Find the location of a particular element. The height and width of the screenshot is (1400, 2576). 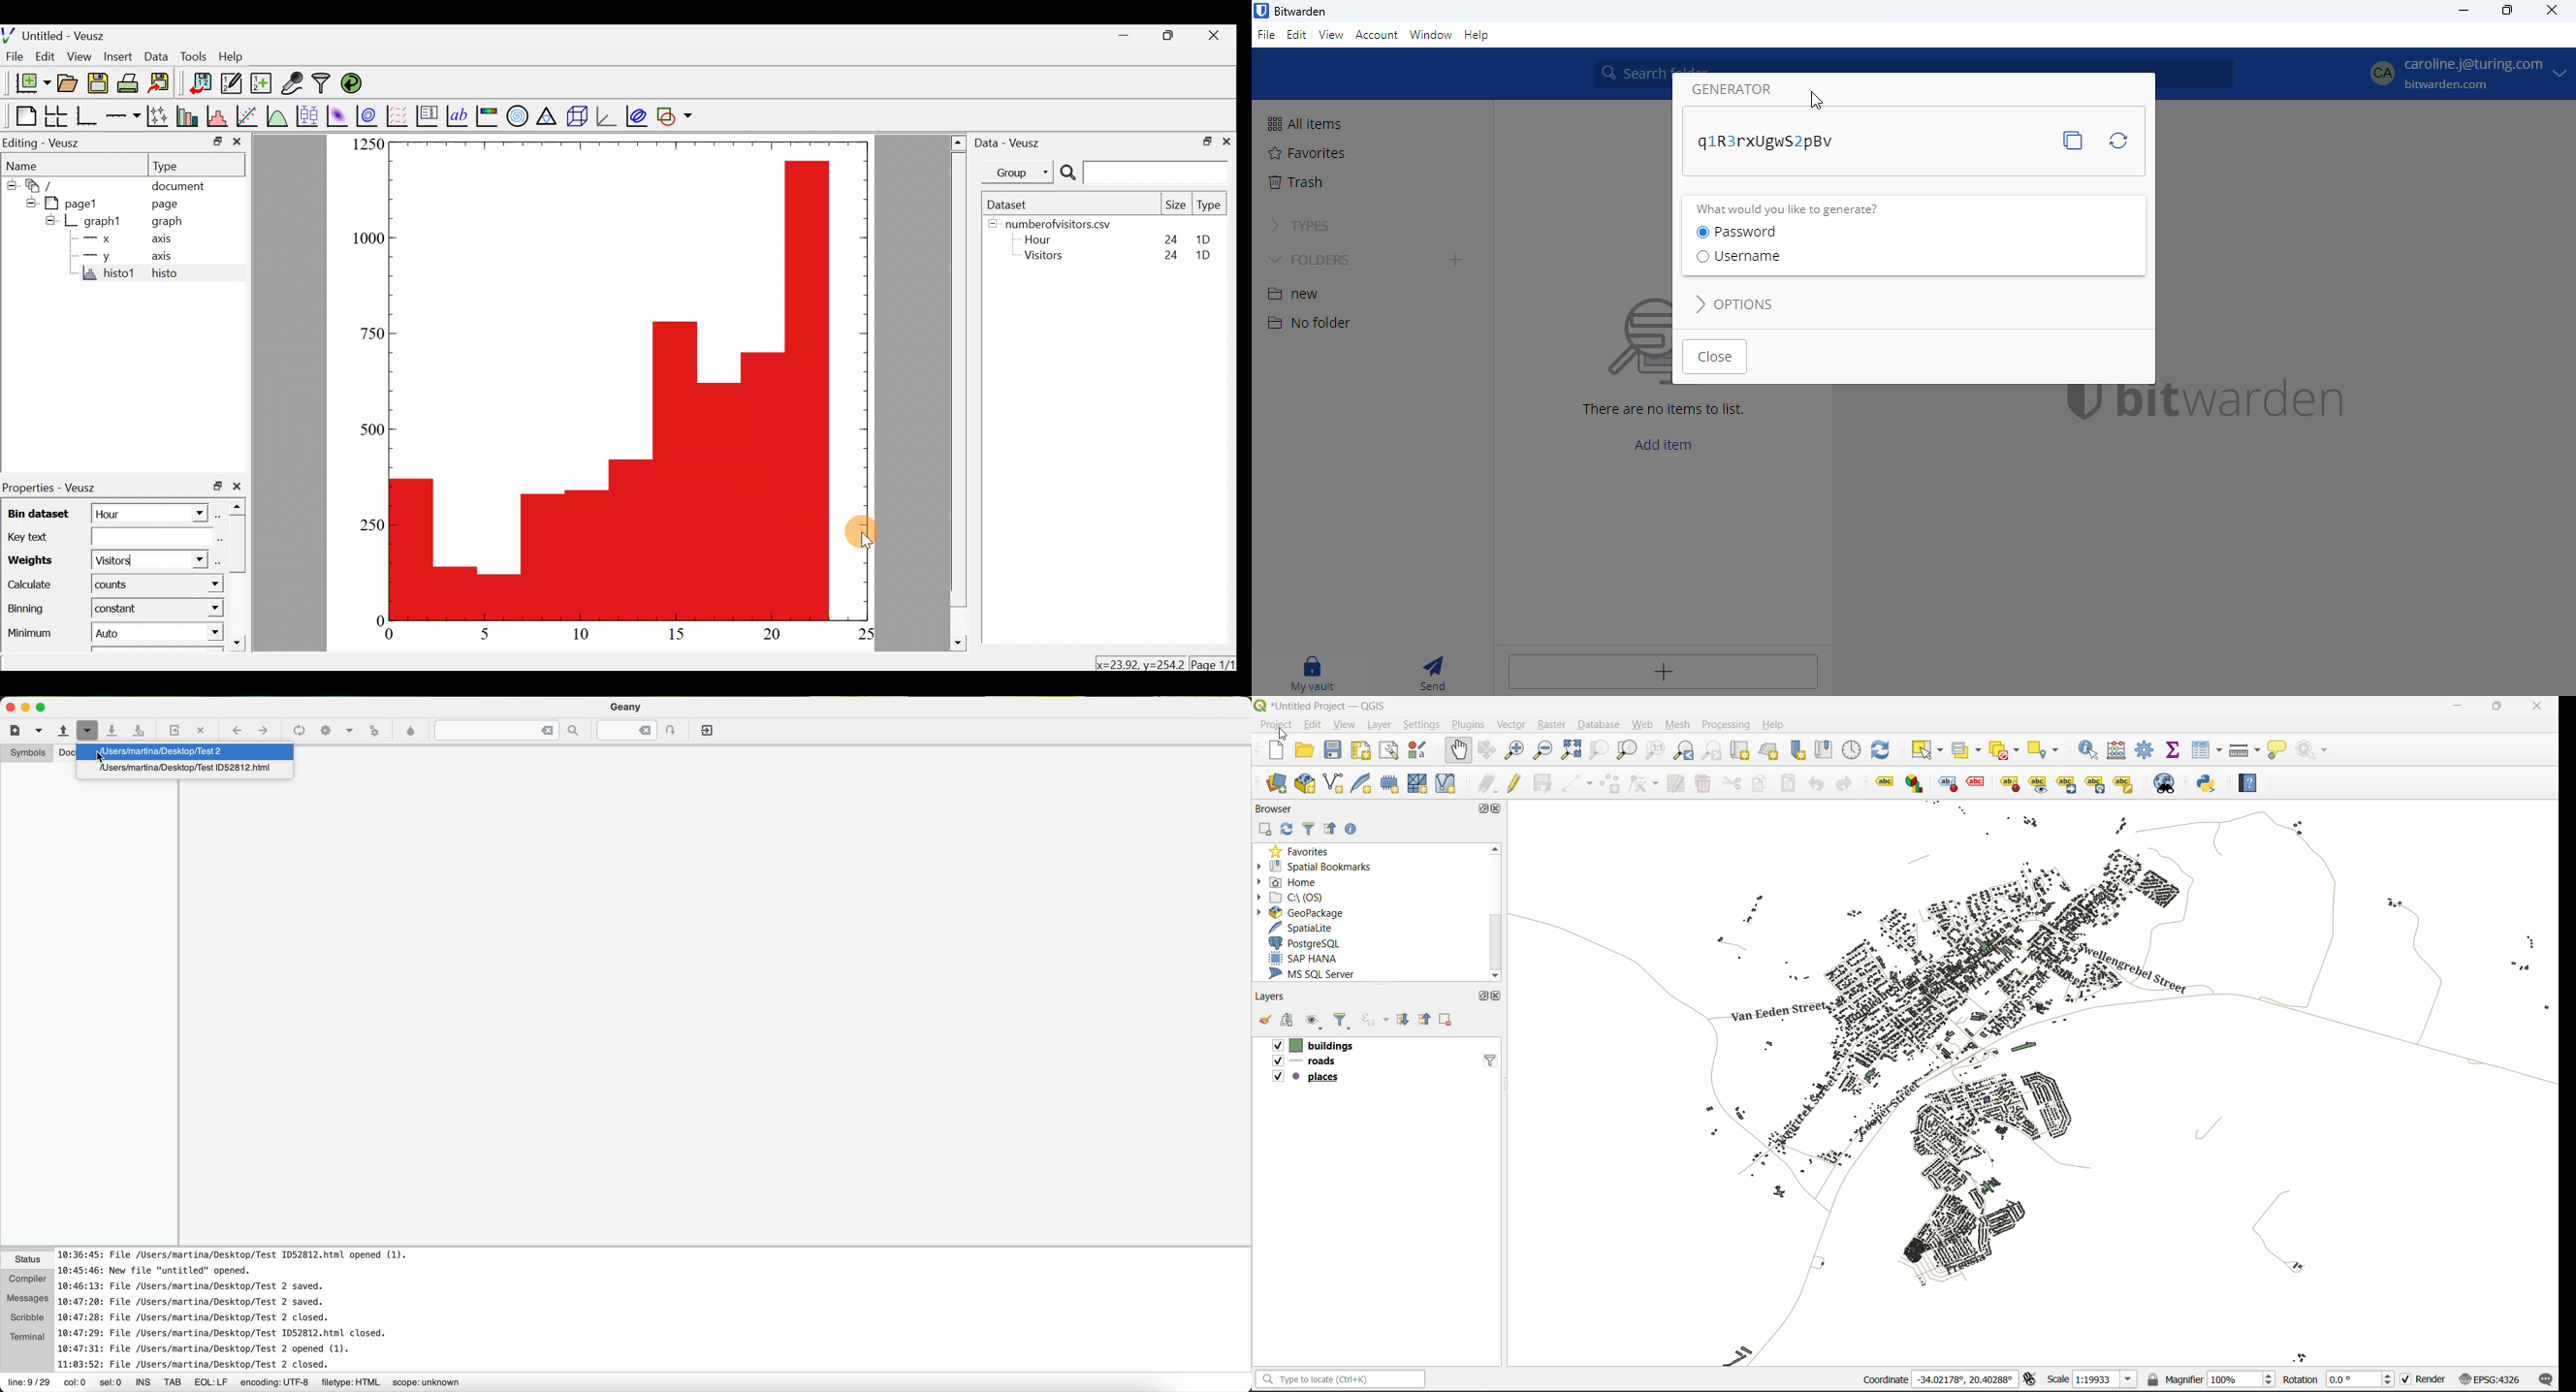

Group is located at coordinates (1018, 174).